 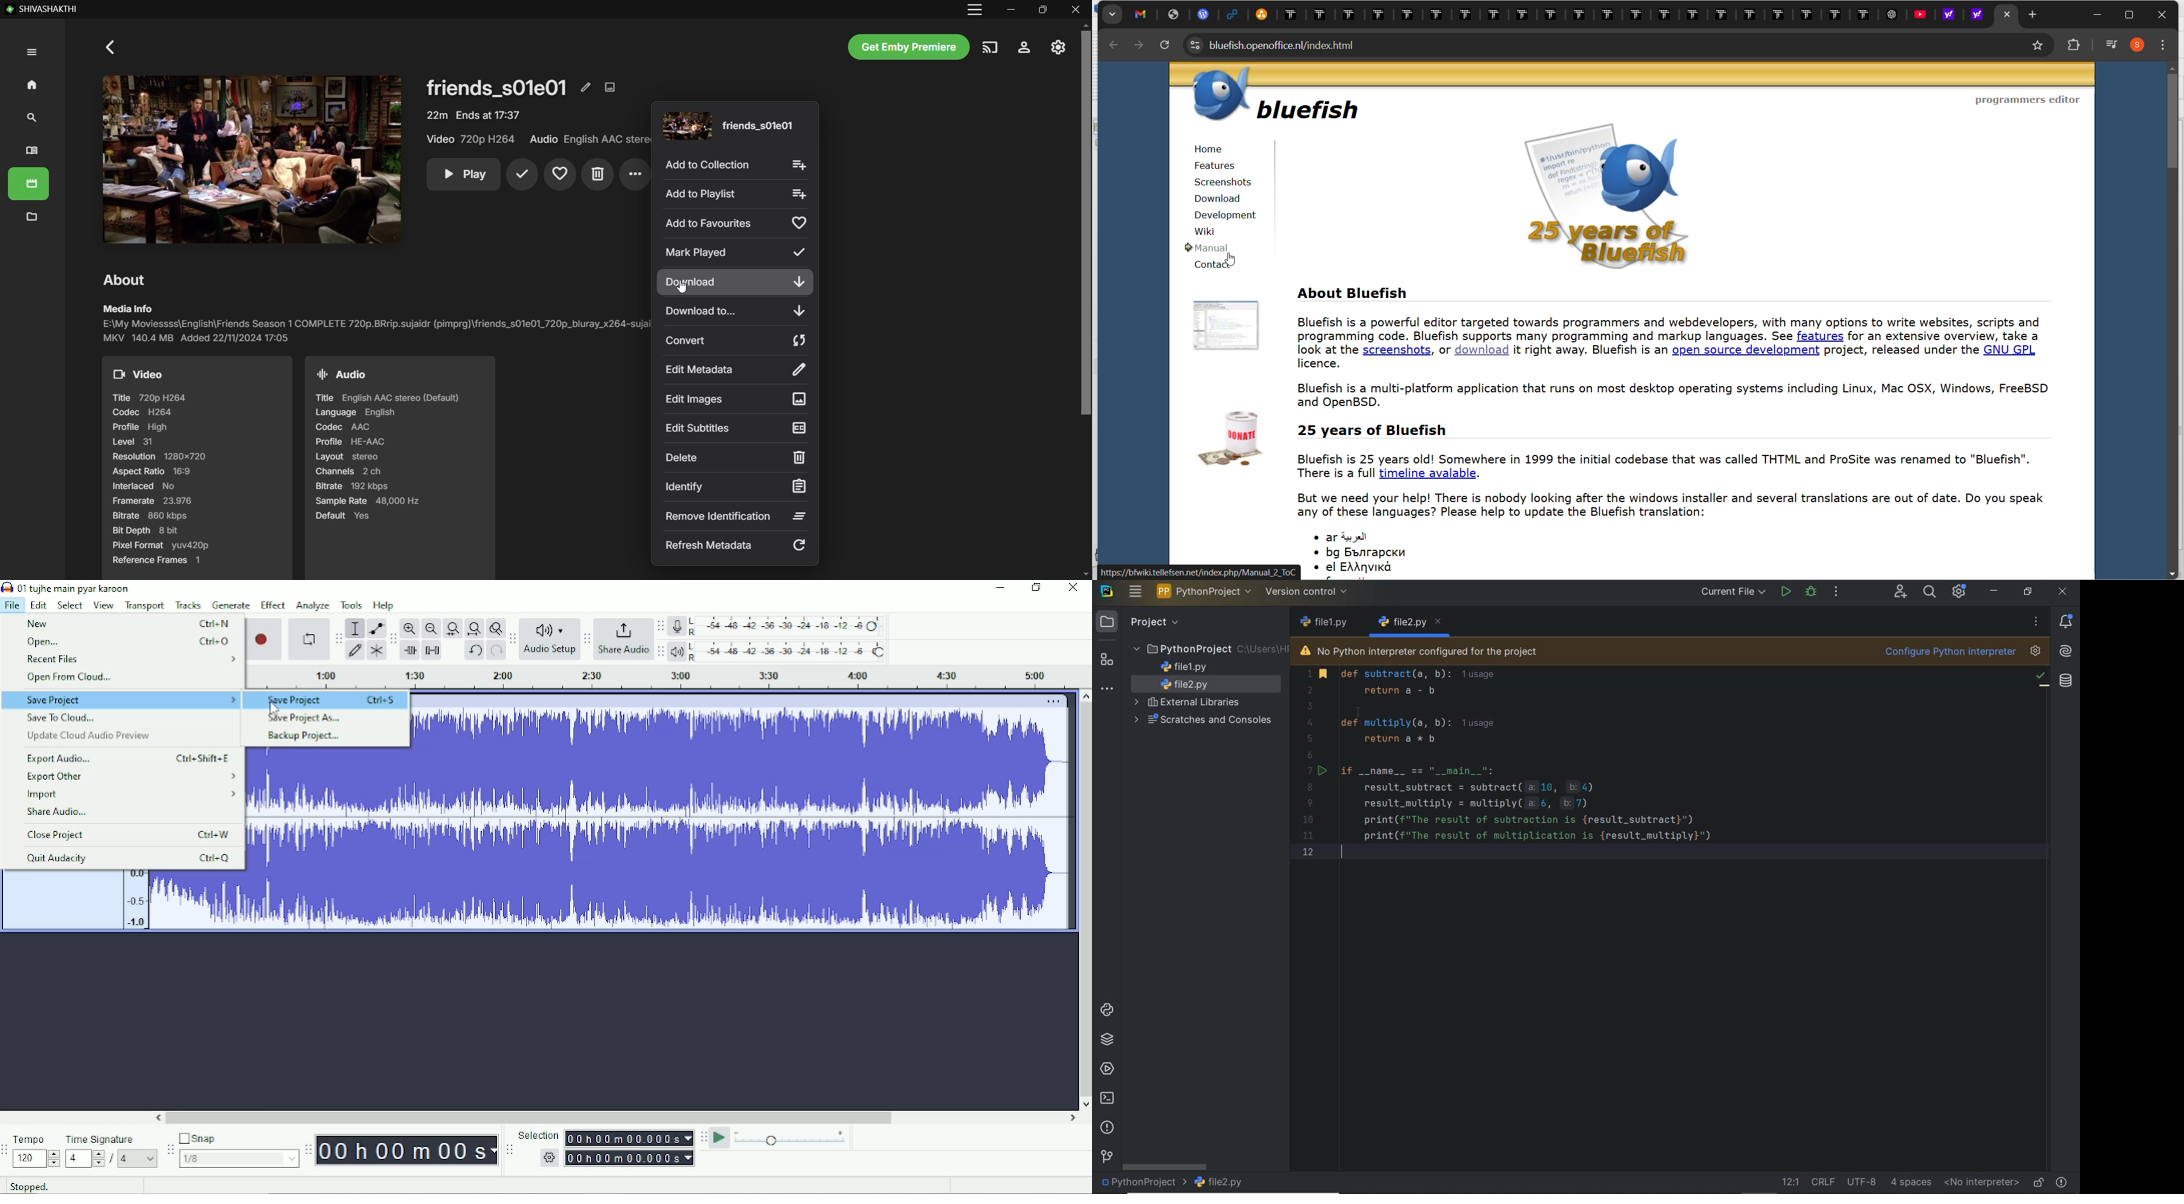 What do you see at coordinates (1222, 183) in the screenshot?
I see `screenshots` at bounding box center [1222, 183].